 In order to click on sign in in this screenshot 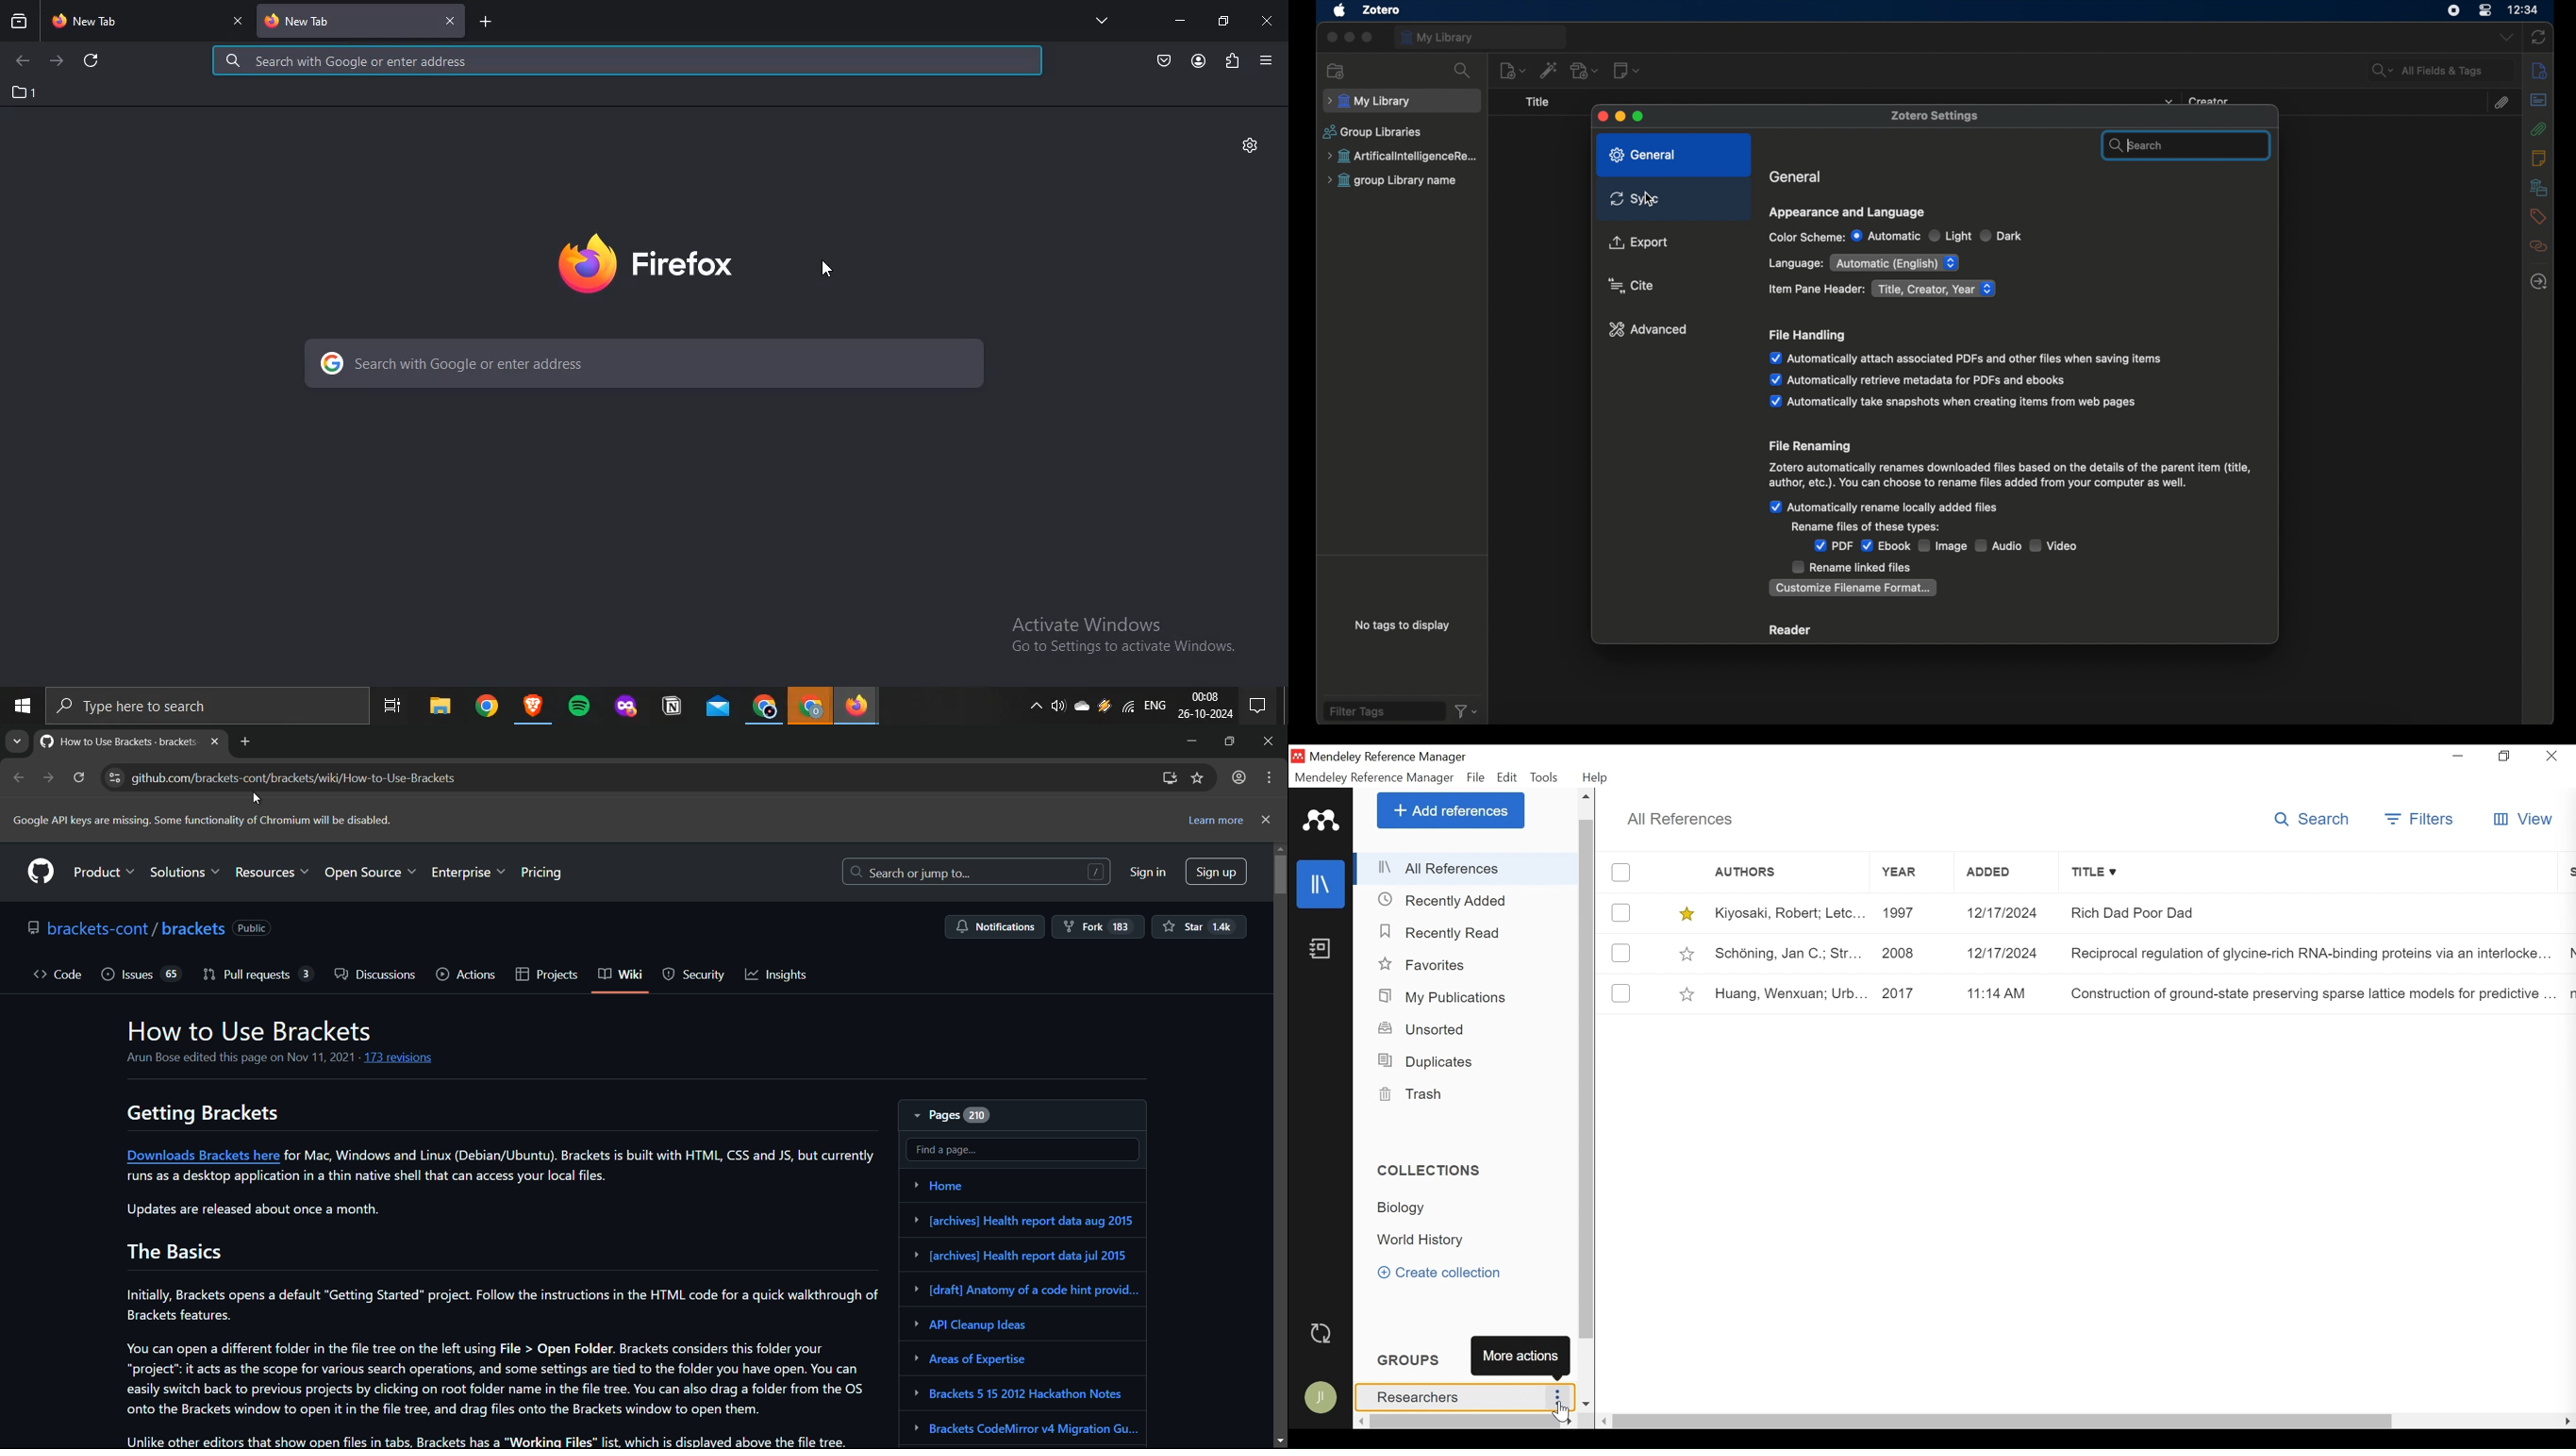, I will do `click(1148, 872)`.